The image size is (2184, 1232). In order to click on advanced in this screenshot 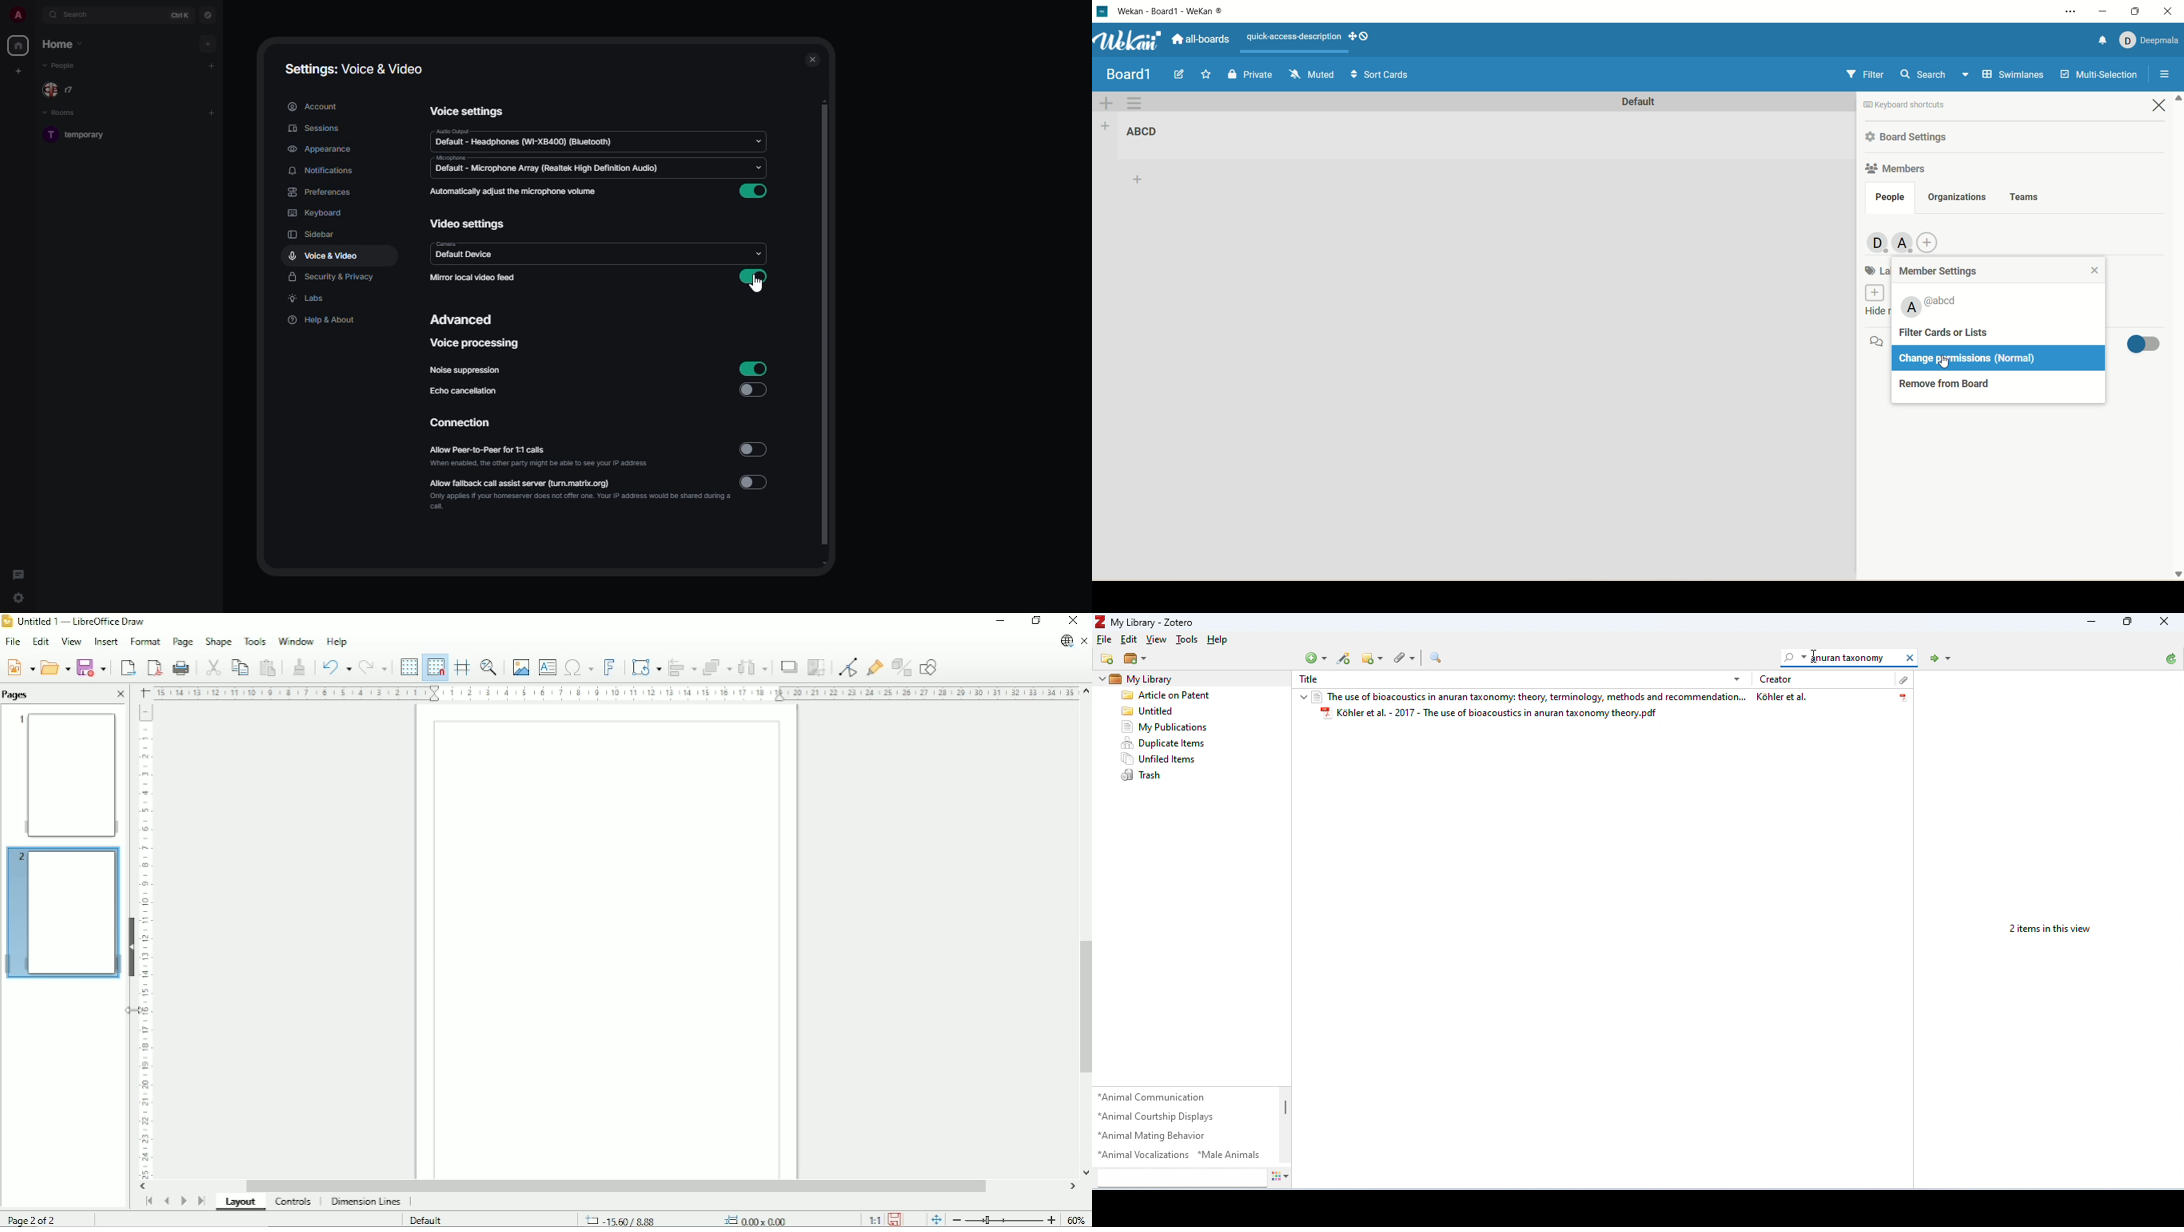, I will do `click(466, 321)`.